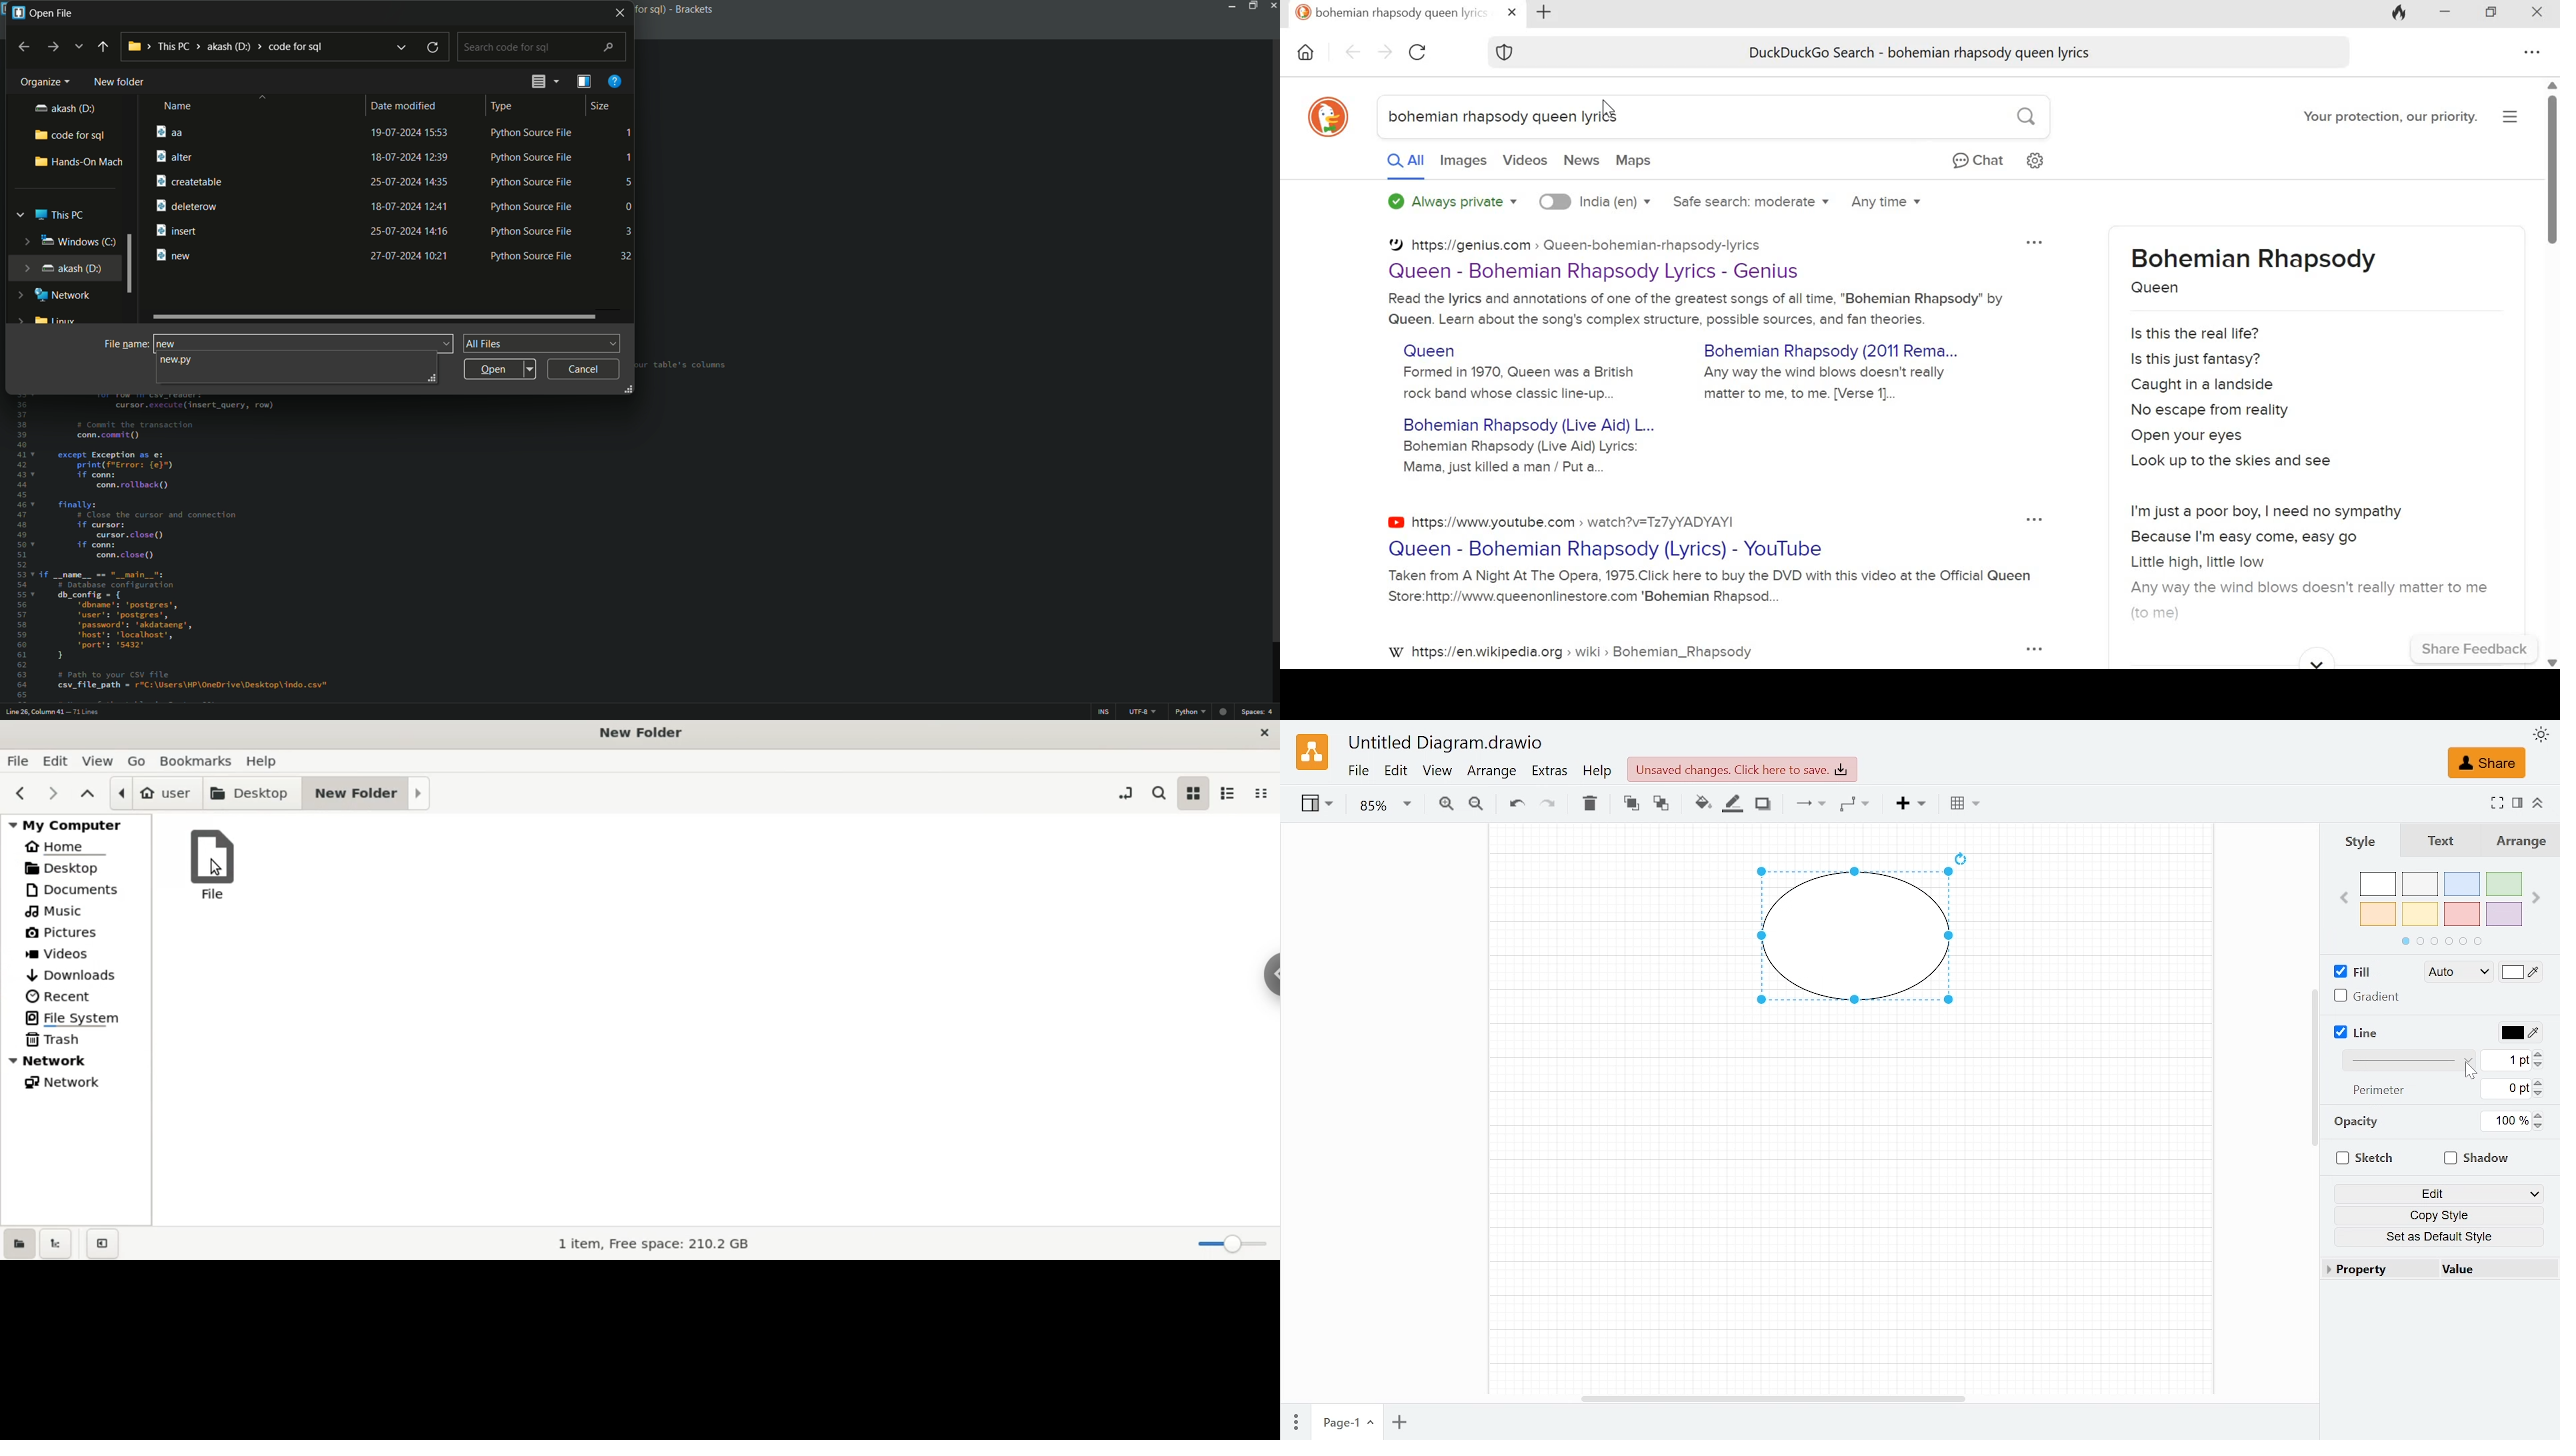 The height and width of the screenshot is (1456, 2576). I want to click on Delete, so click(1590, 807).